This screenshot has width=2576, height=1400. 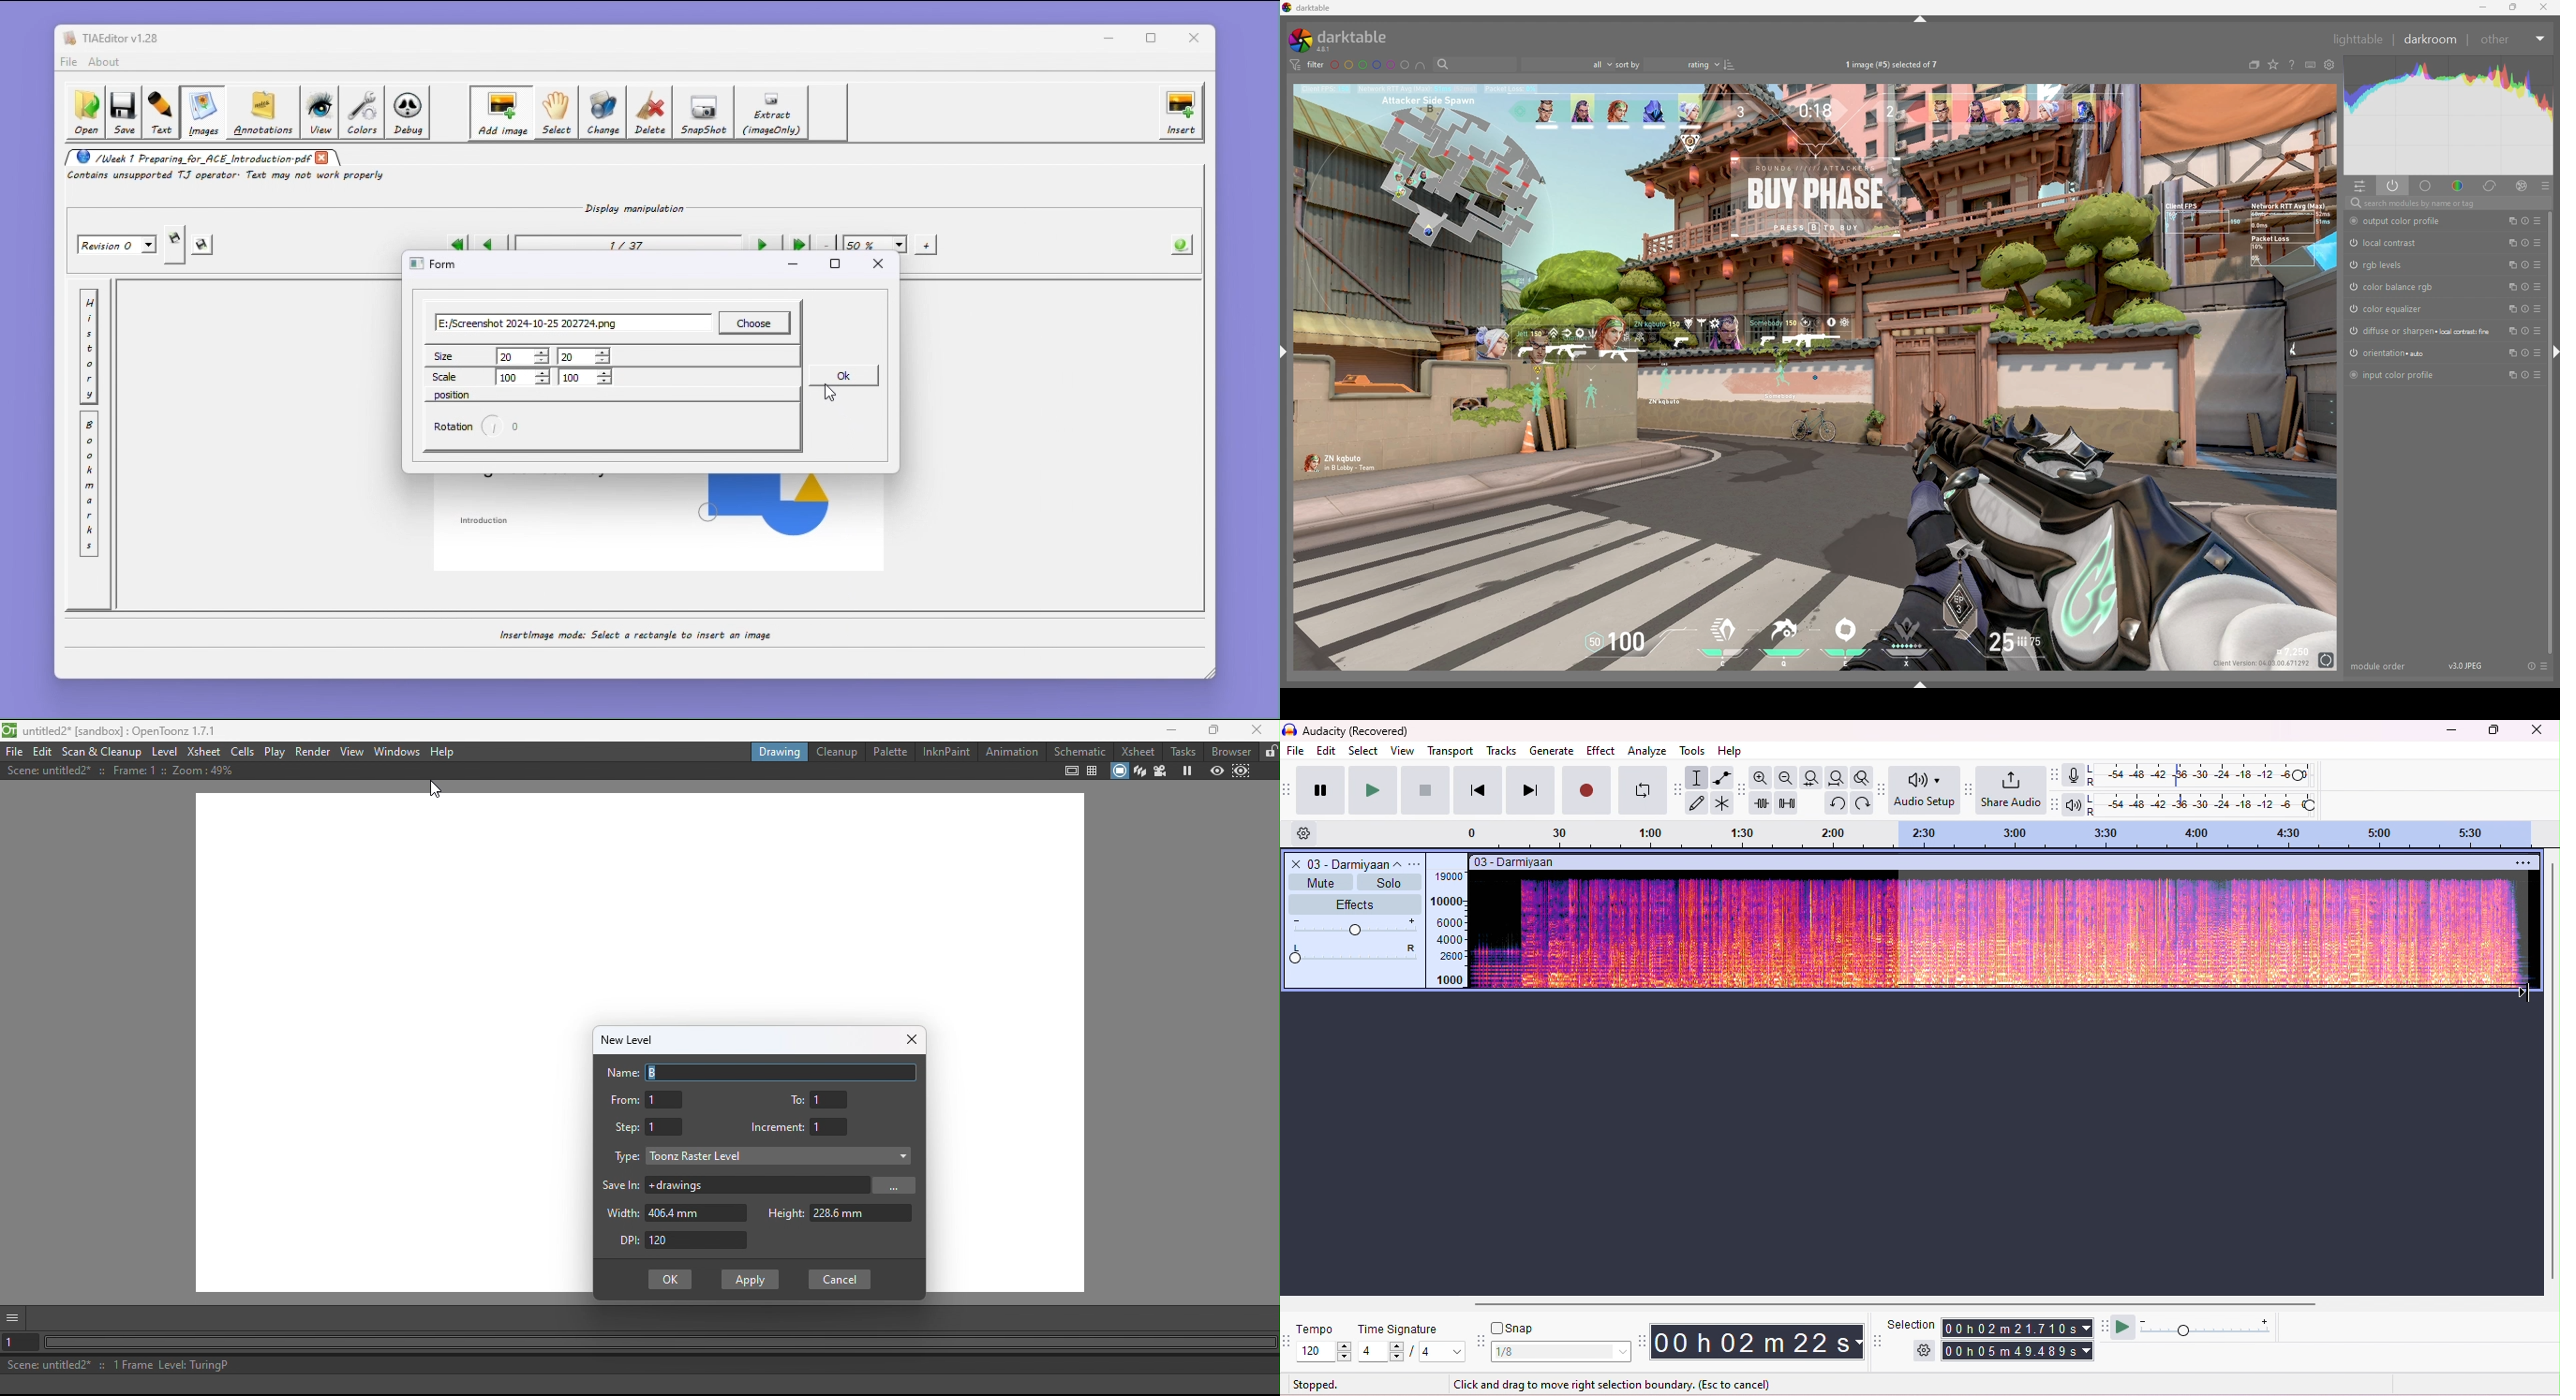 I want to click on collapse grouped images, so click(x=2255, y=65).